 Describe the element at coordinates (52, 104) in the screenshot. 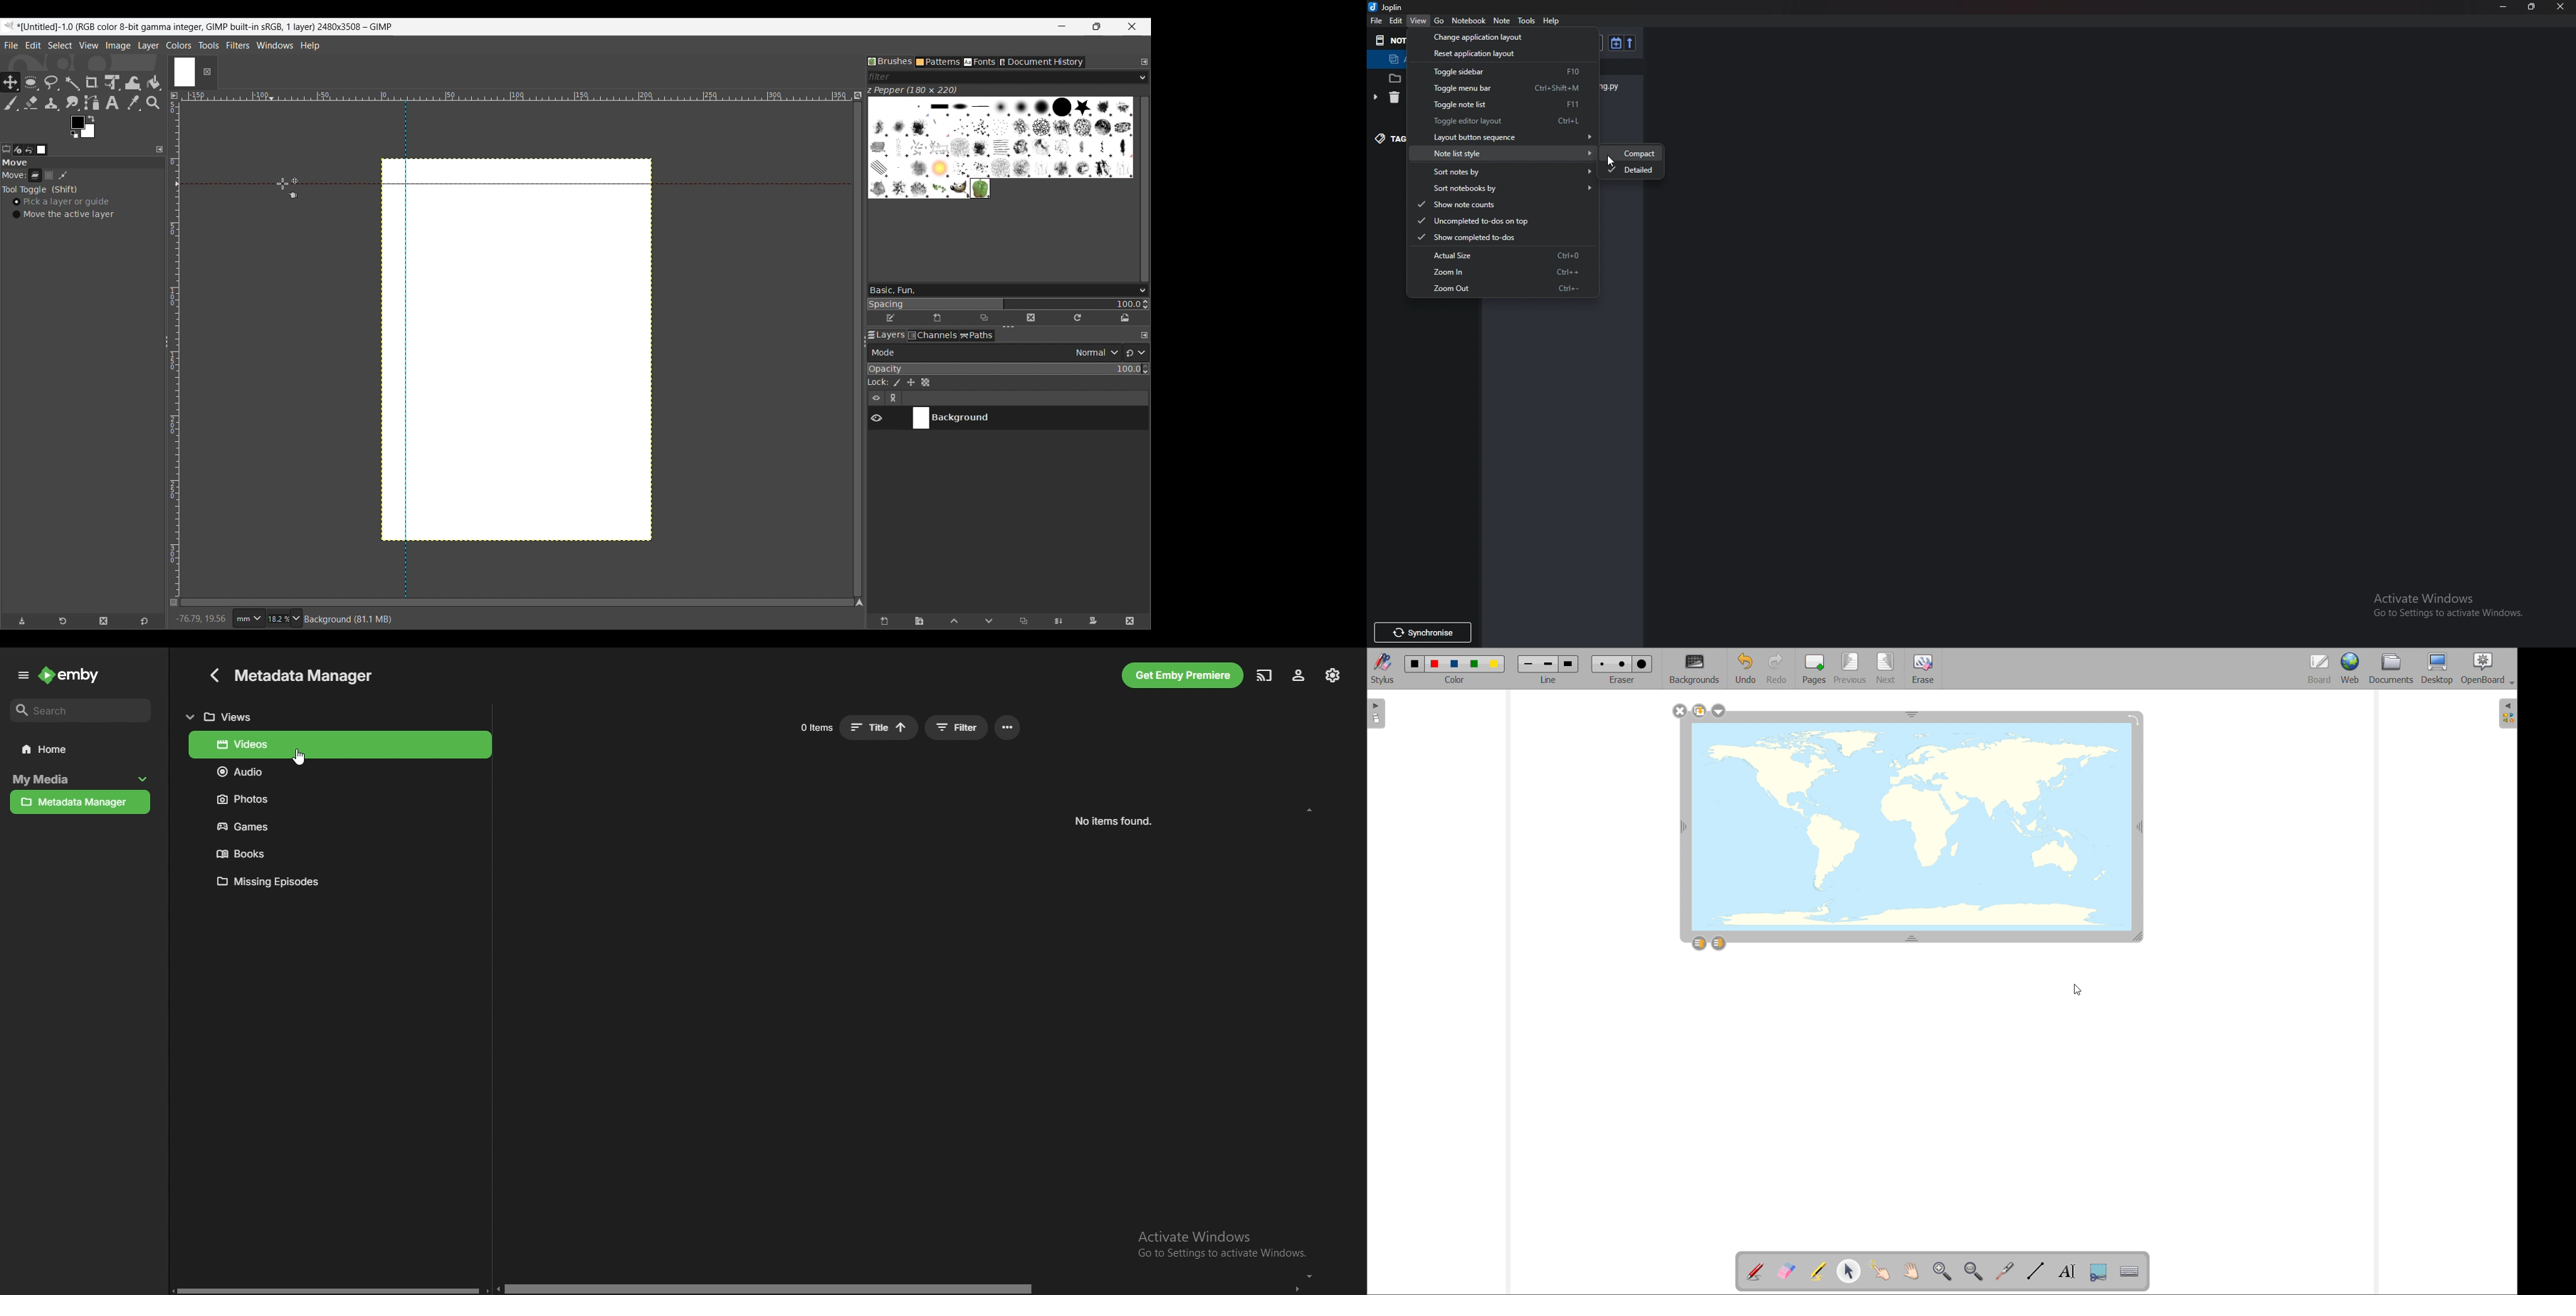

I see `Clone tool` at that location.